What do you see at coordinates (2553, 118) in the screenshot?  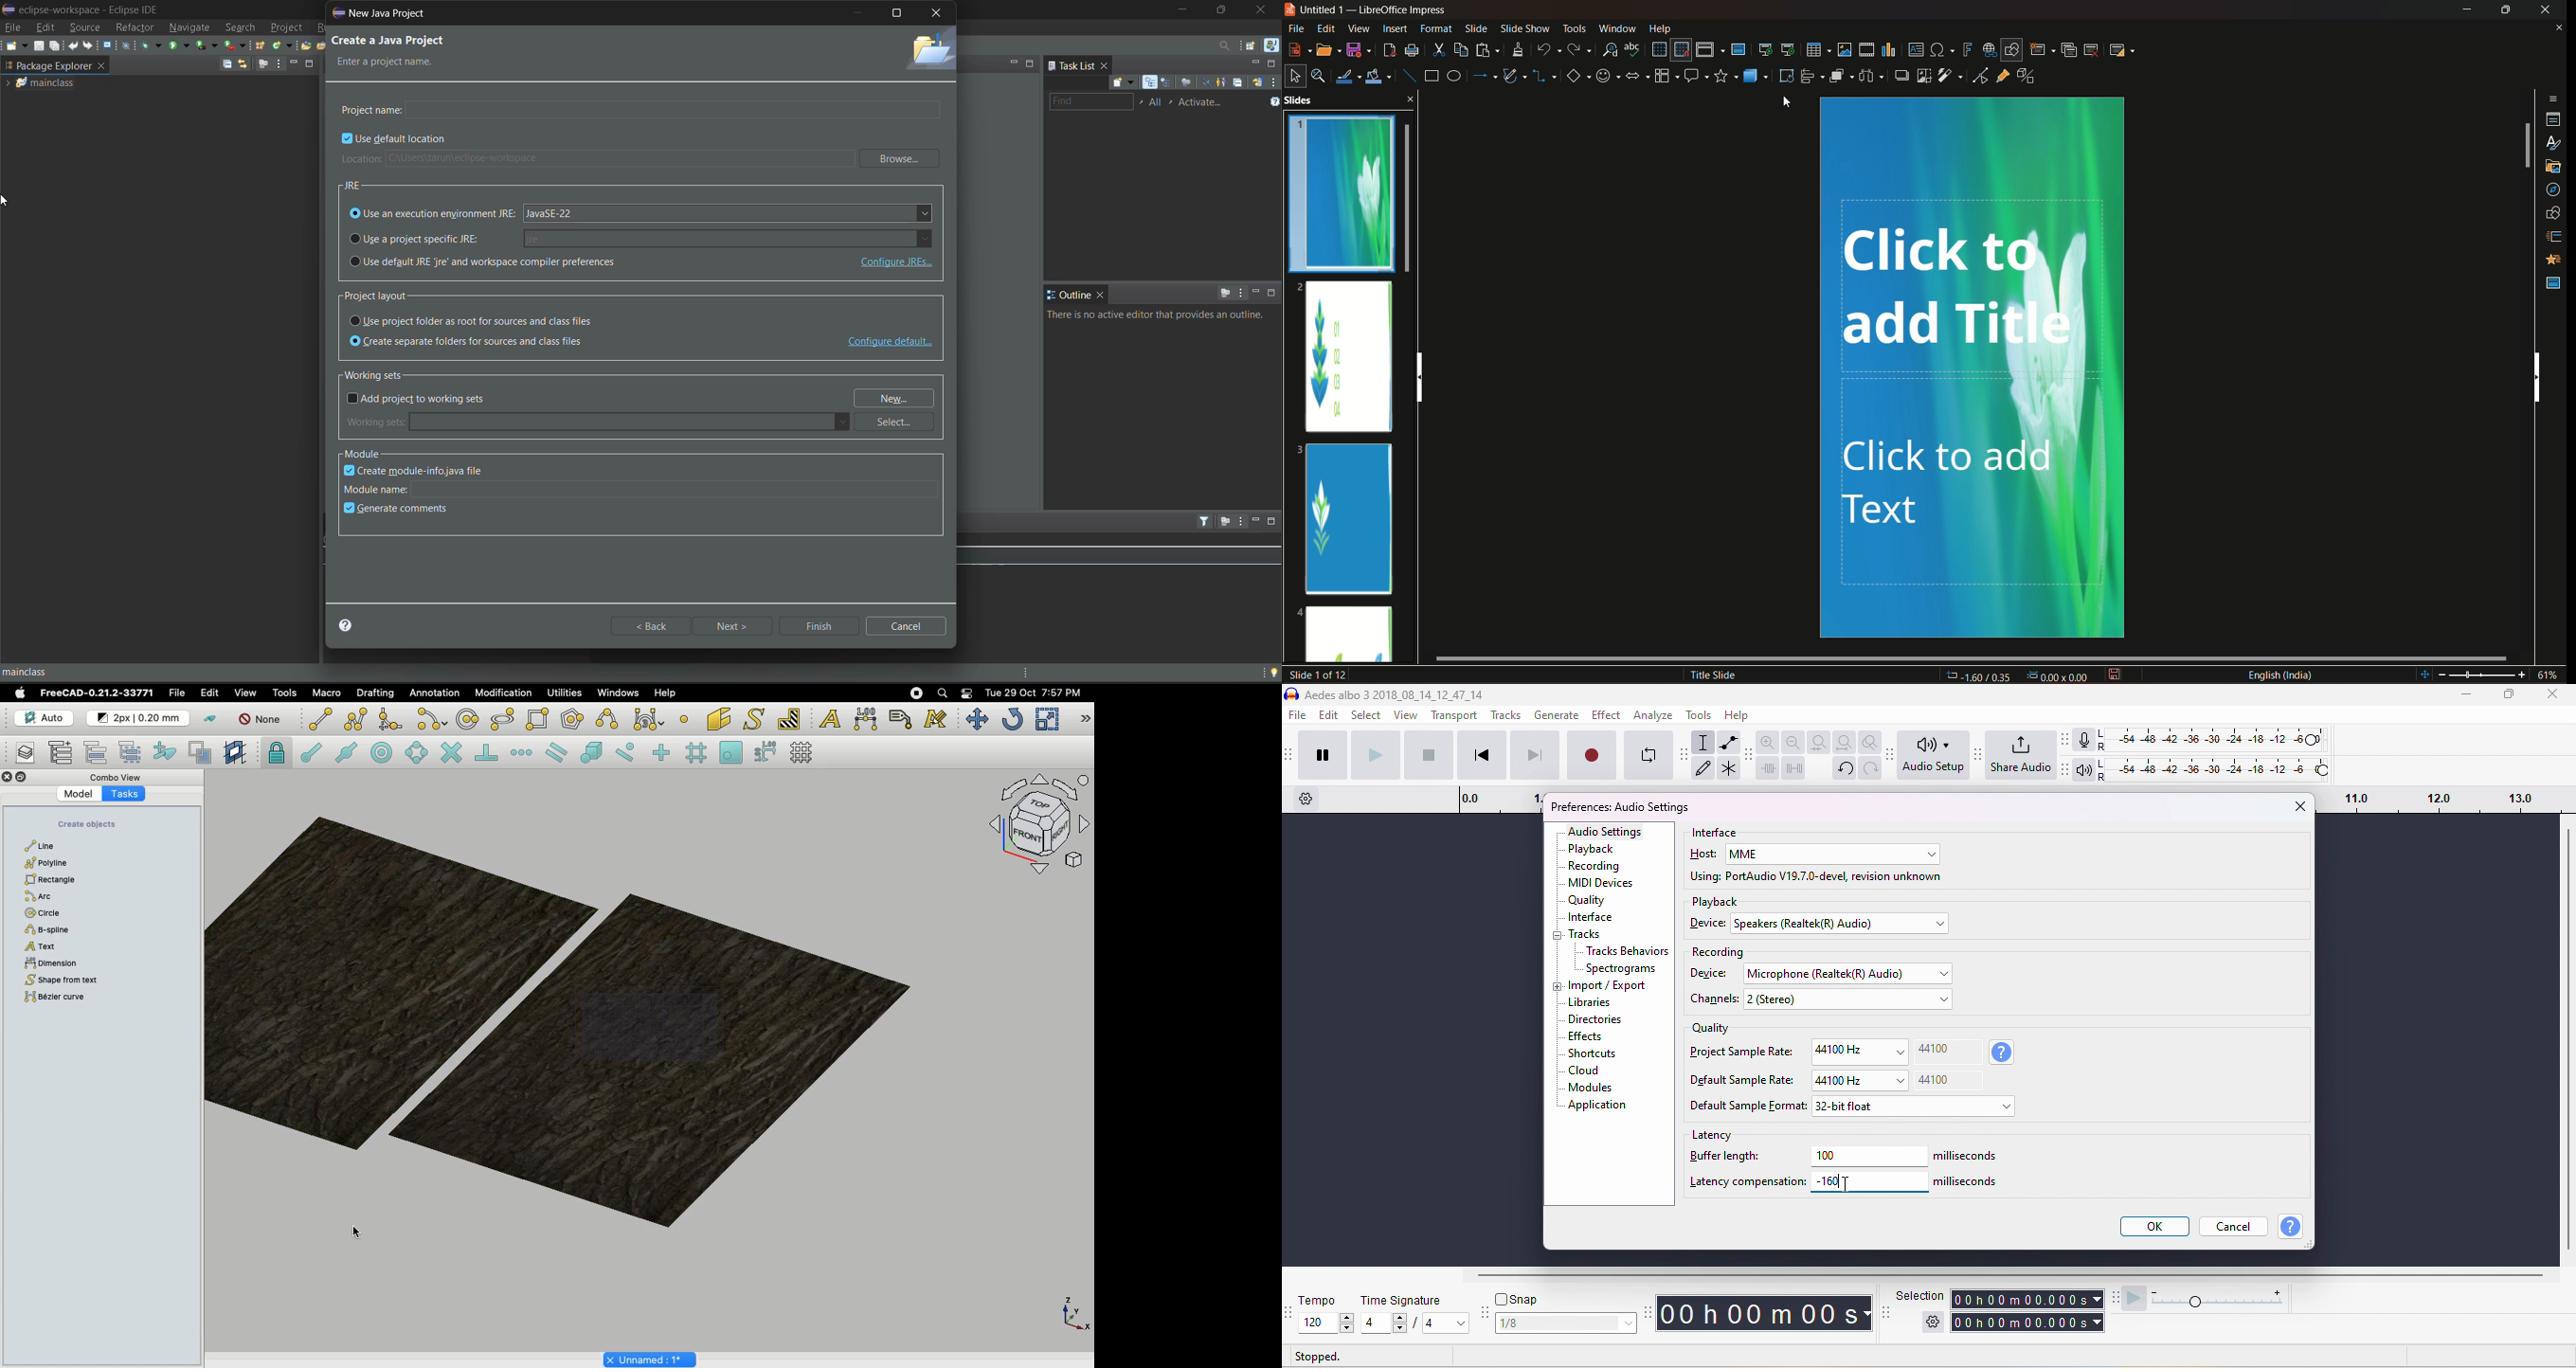 I see `properties` at bounding box center [2553, 118].